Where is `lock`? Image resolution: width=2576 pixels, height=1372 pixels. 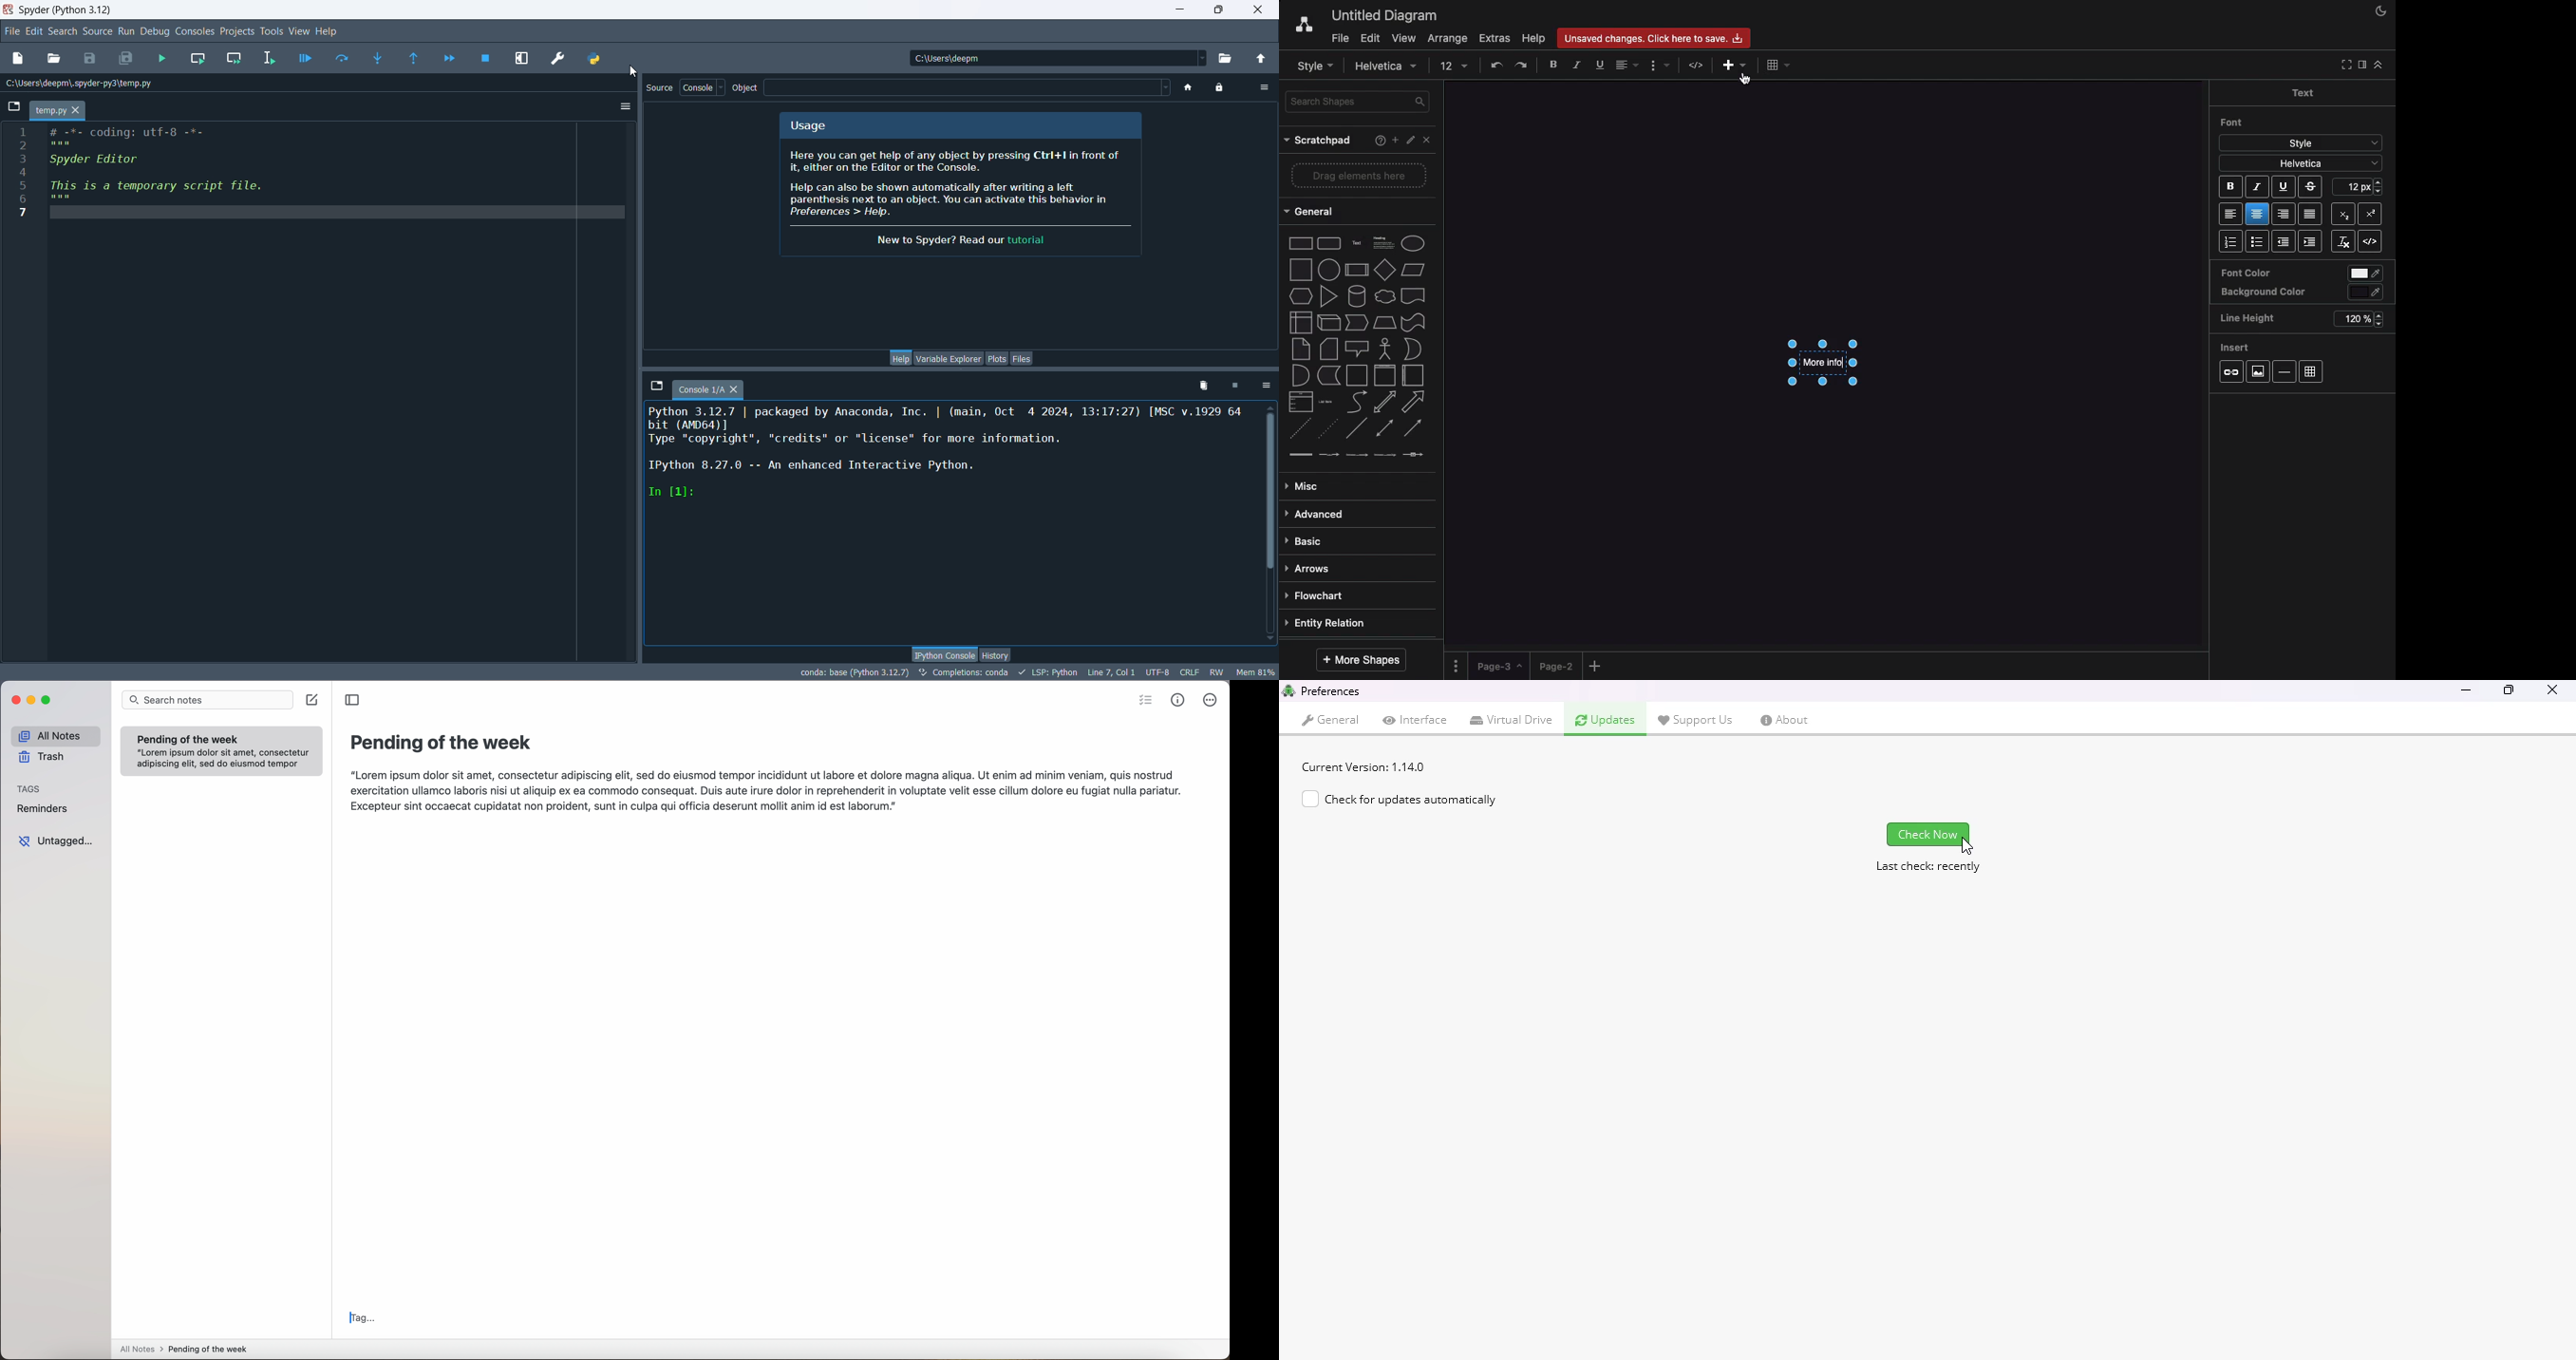
lock is located at coordinates (1218, 87).